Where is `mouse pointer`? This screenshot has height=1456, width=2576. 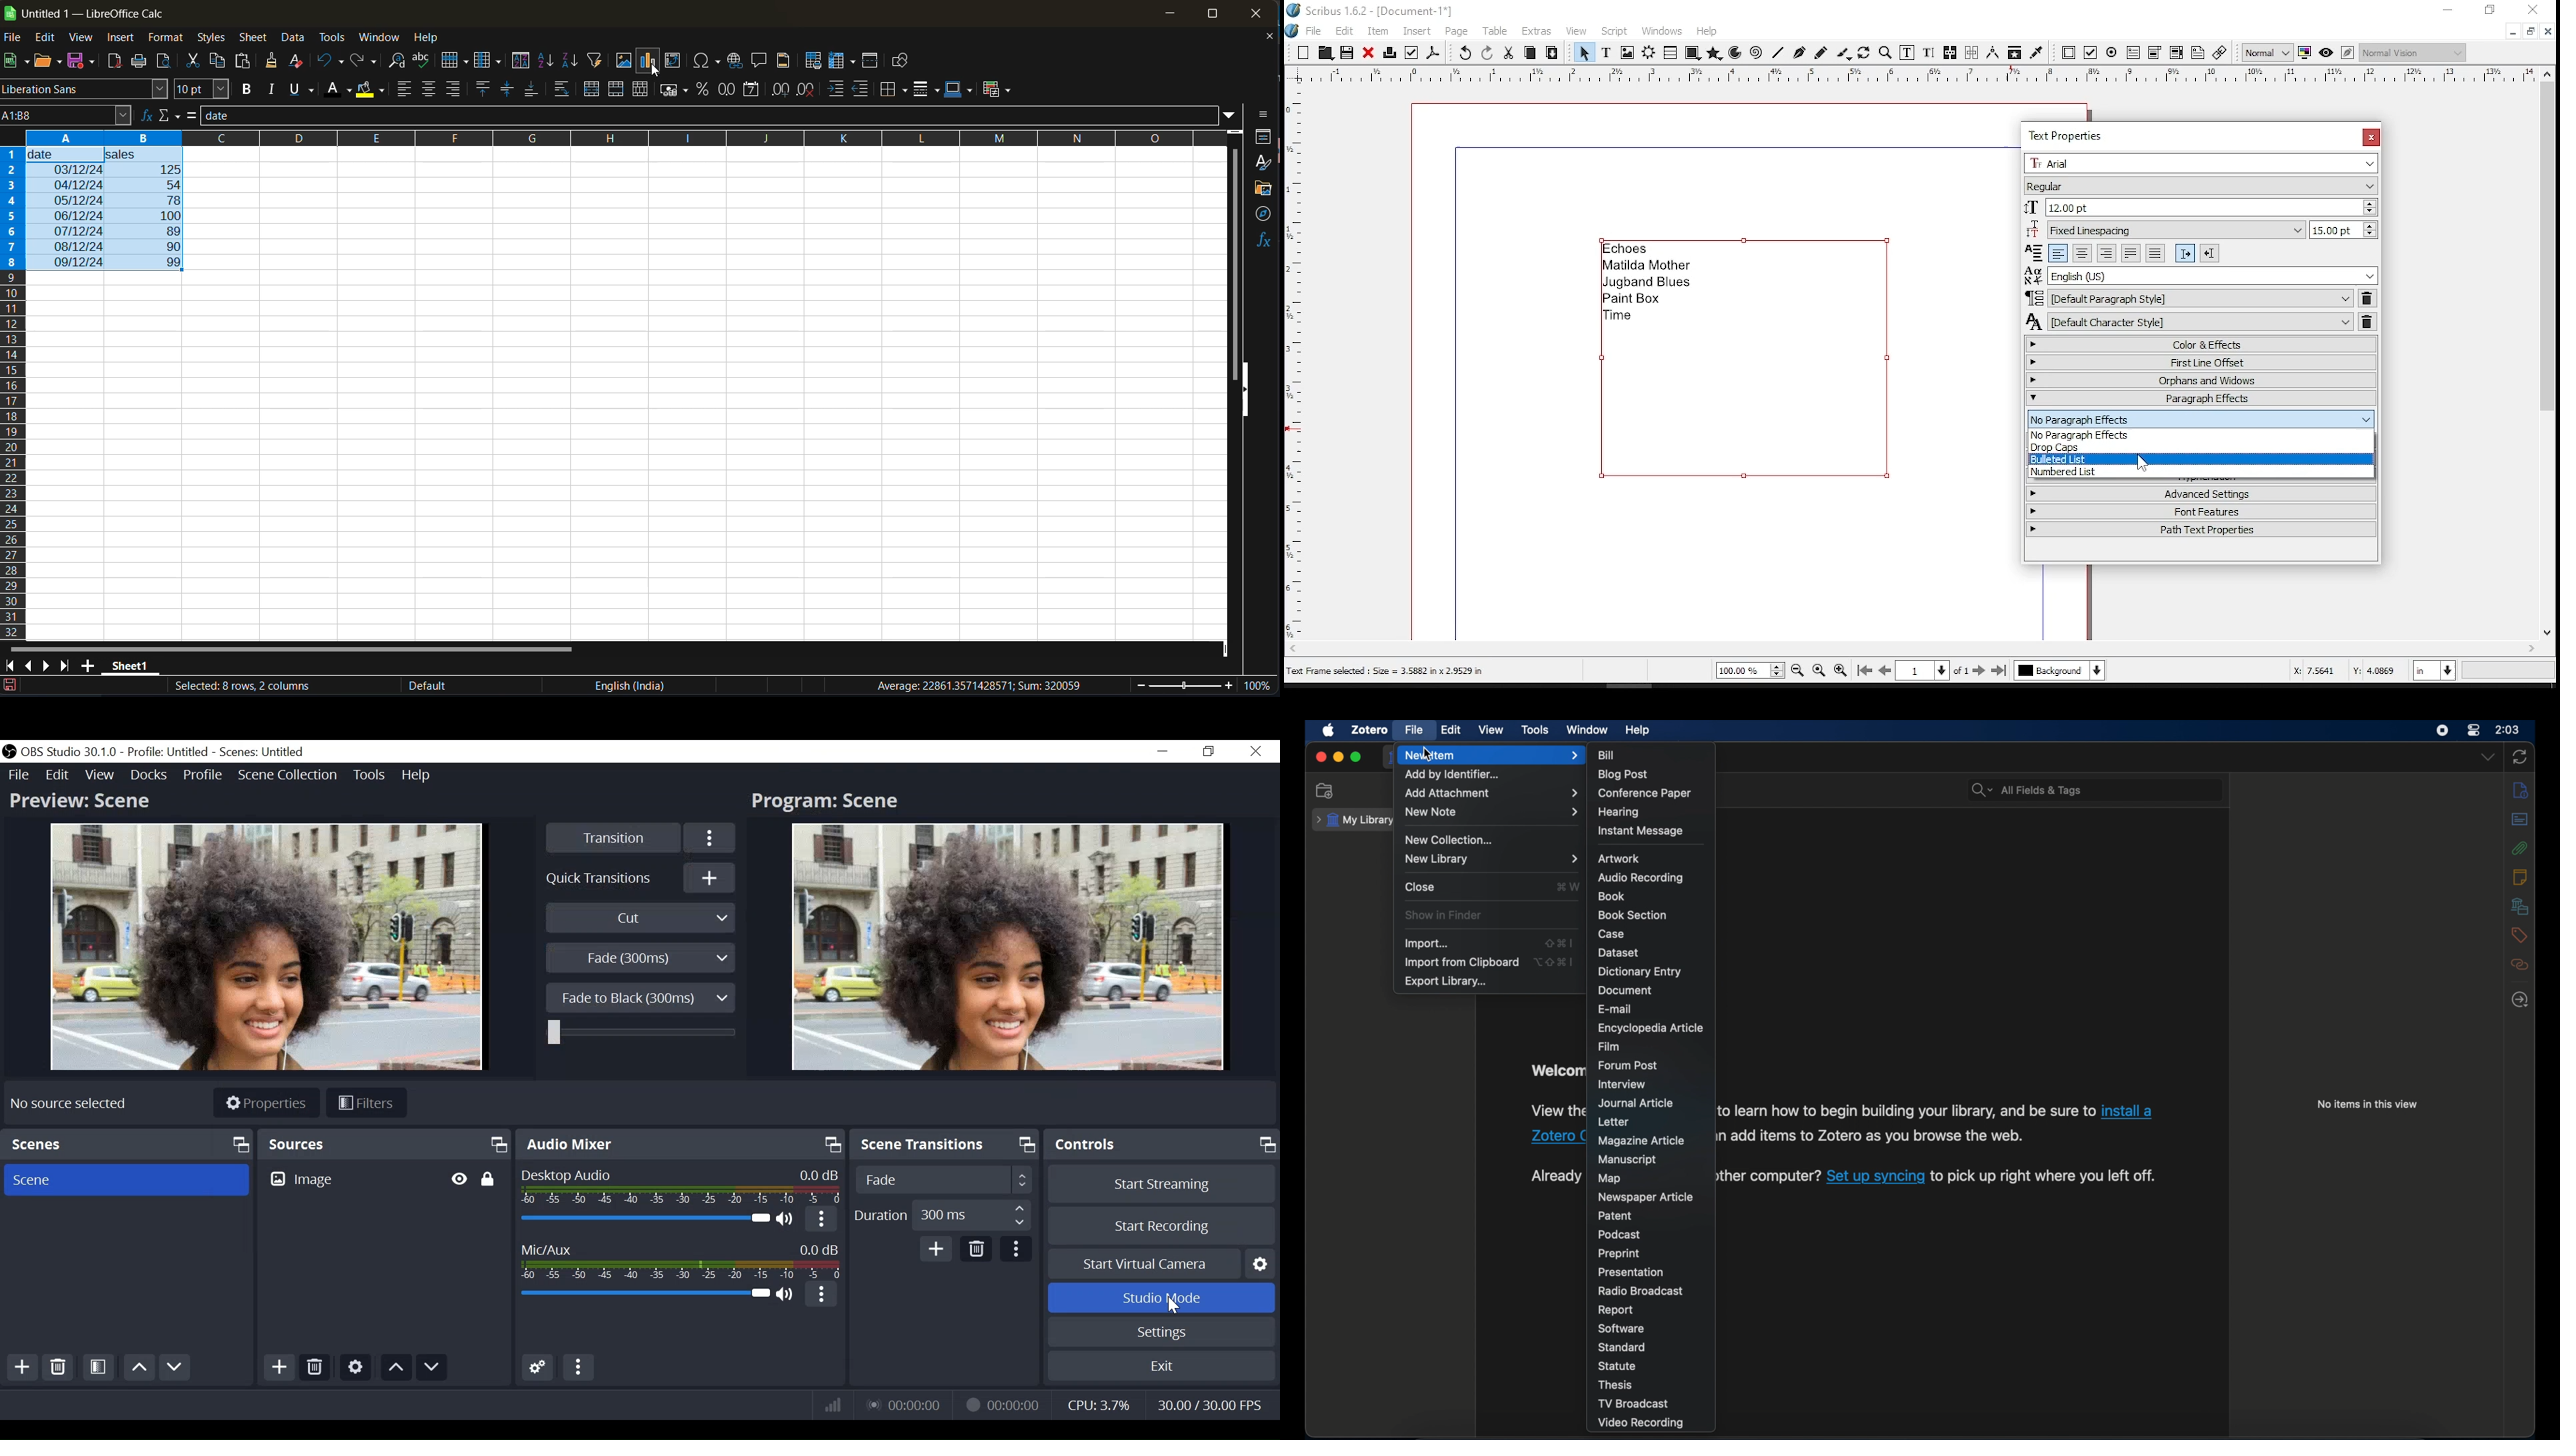 mouse pointer is located at coordinates (2143, 461).